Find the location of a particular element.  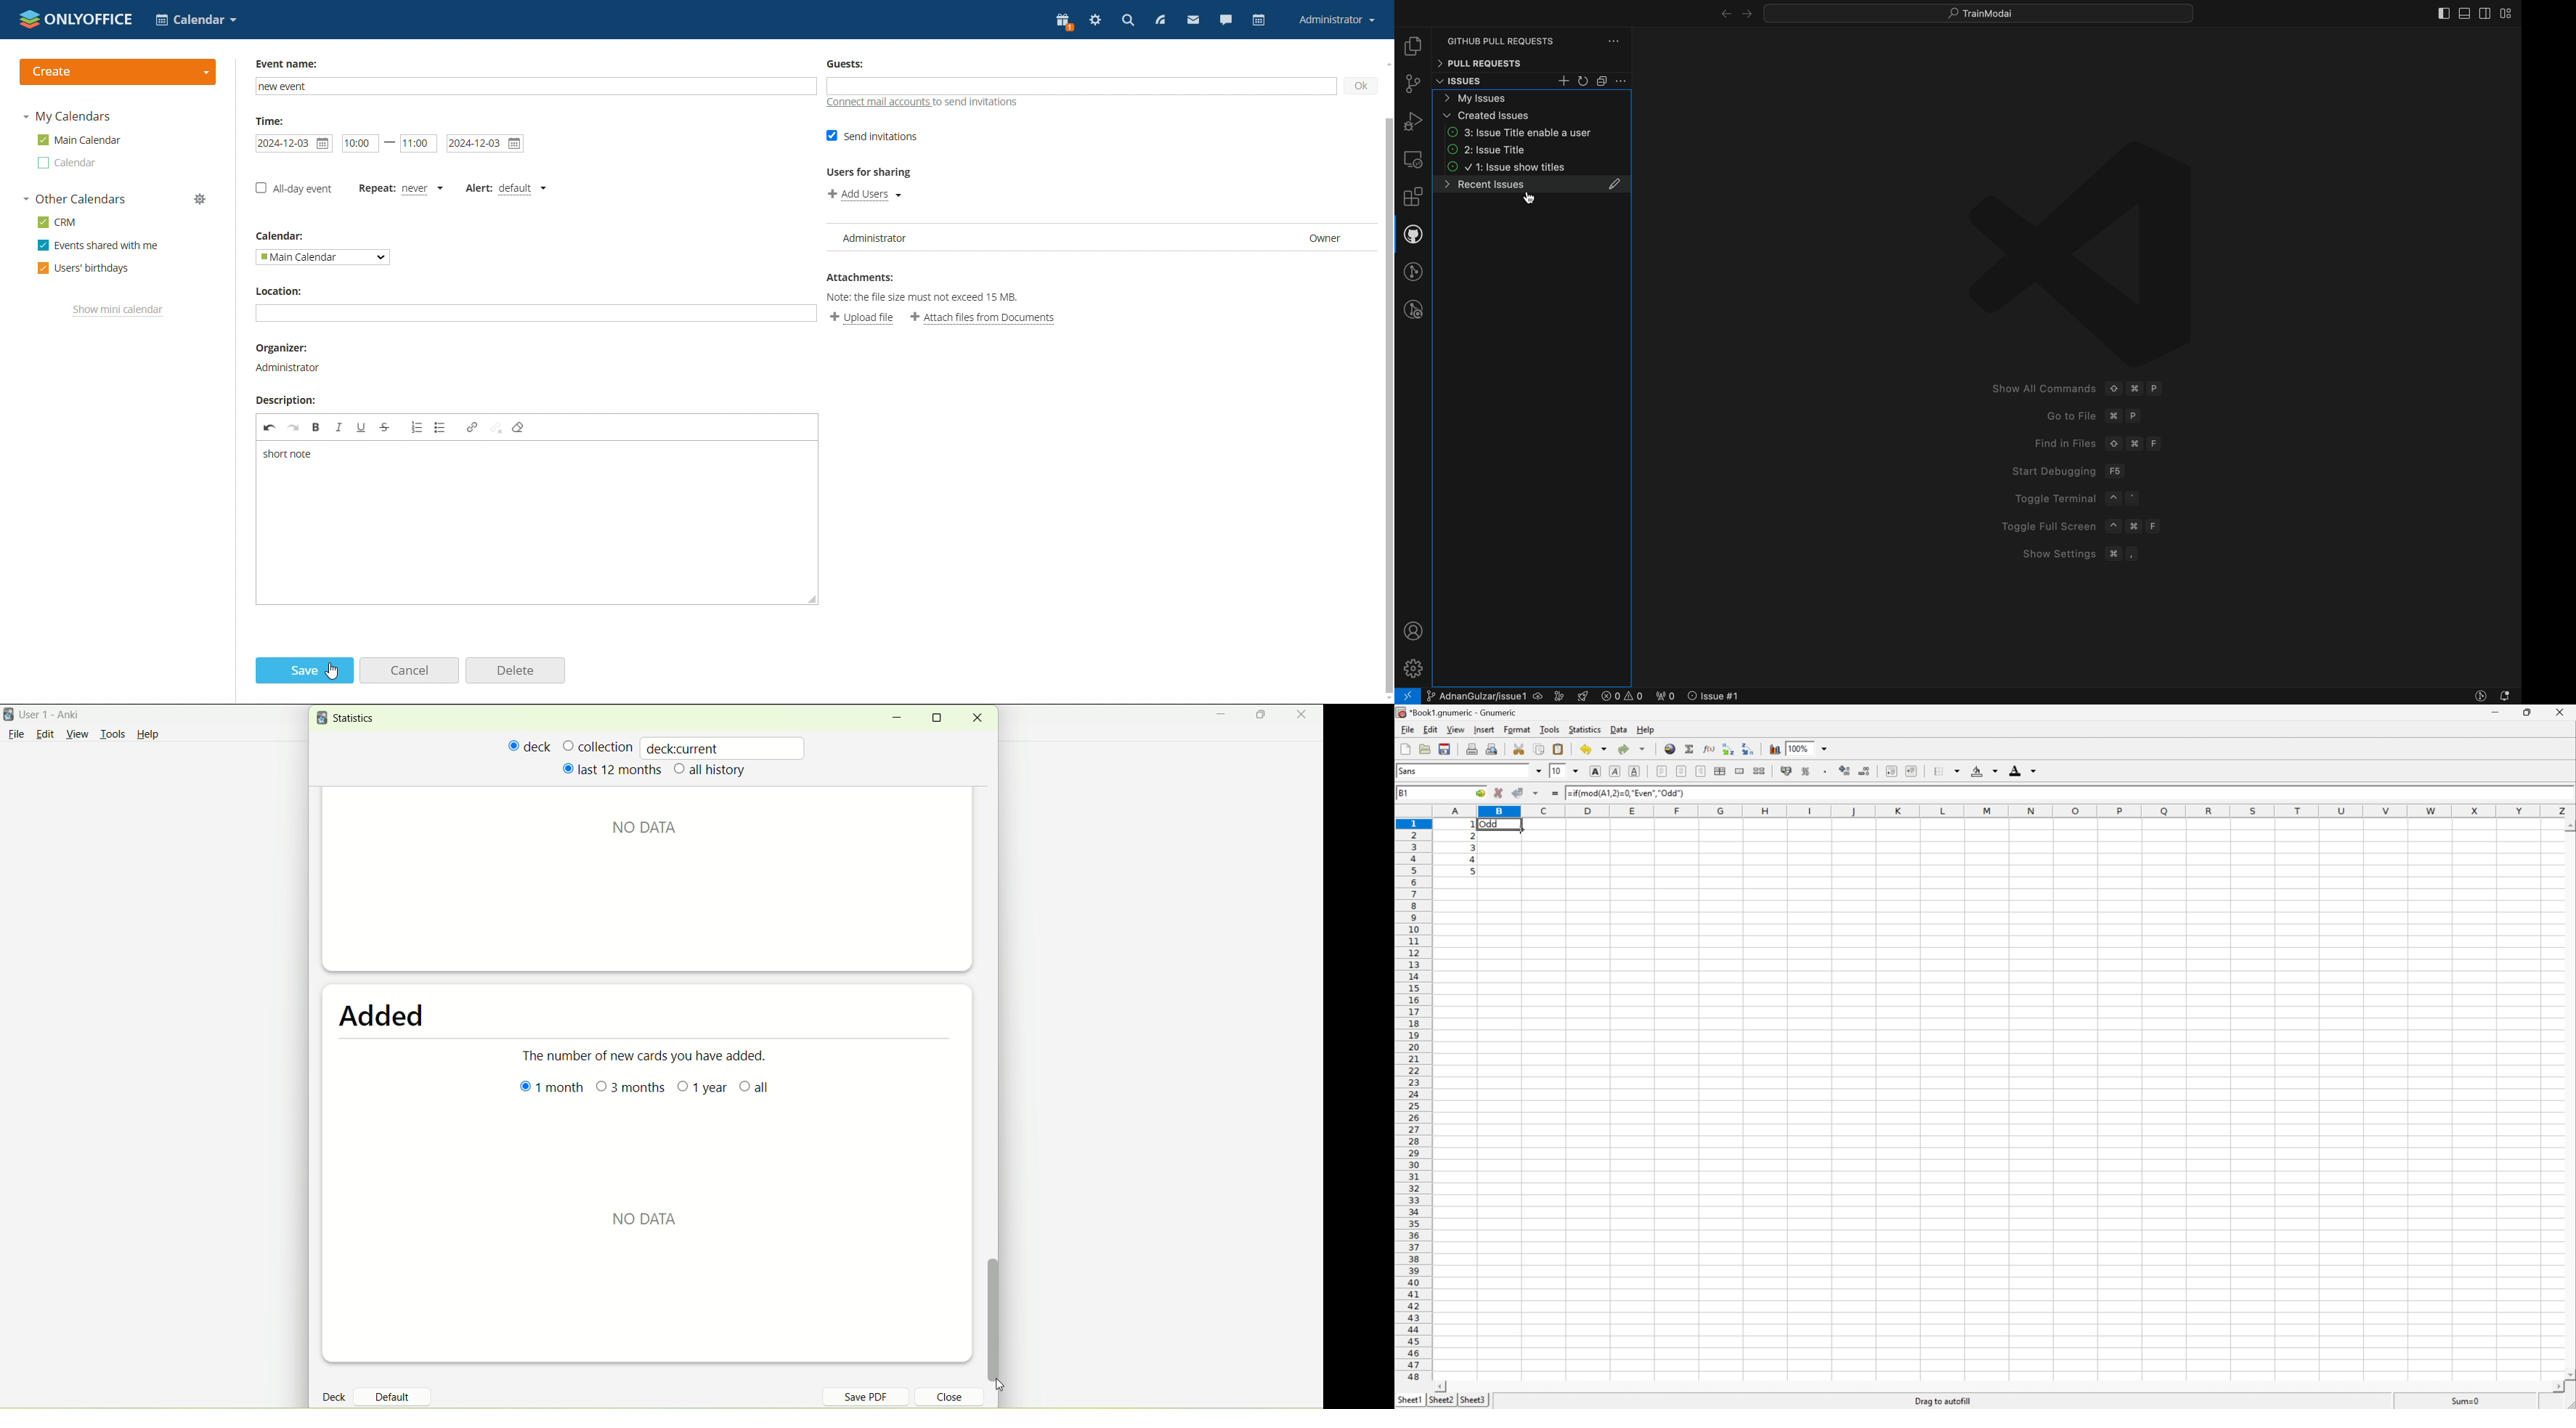

file explorer  is located at coordinates (1412, 47).